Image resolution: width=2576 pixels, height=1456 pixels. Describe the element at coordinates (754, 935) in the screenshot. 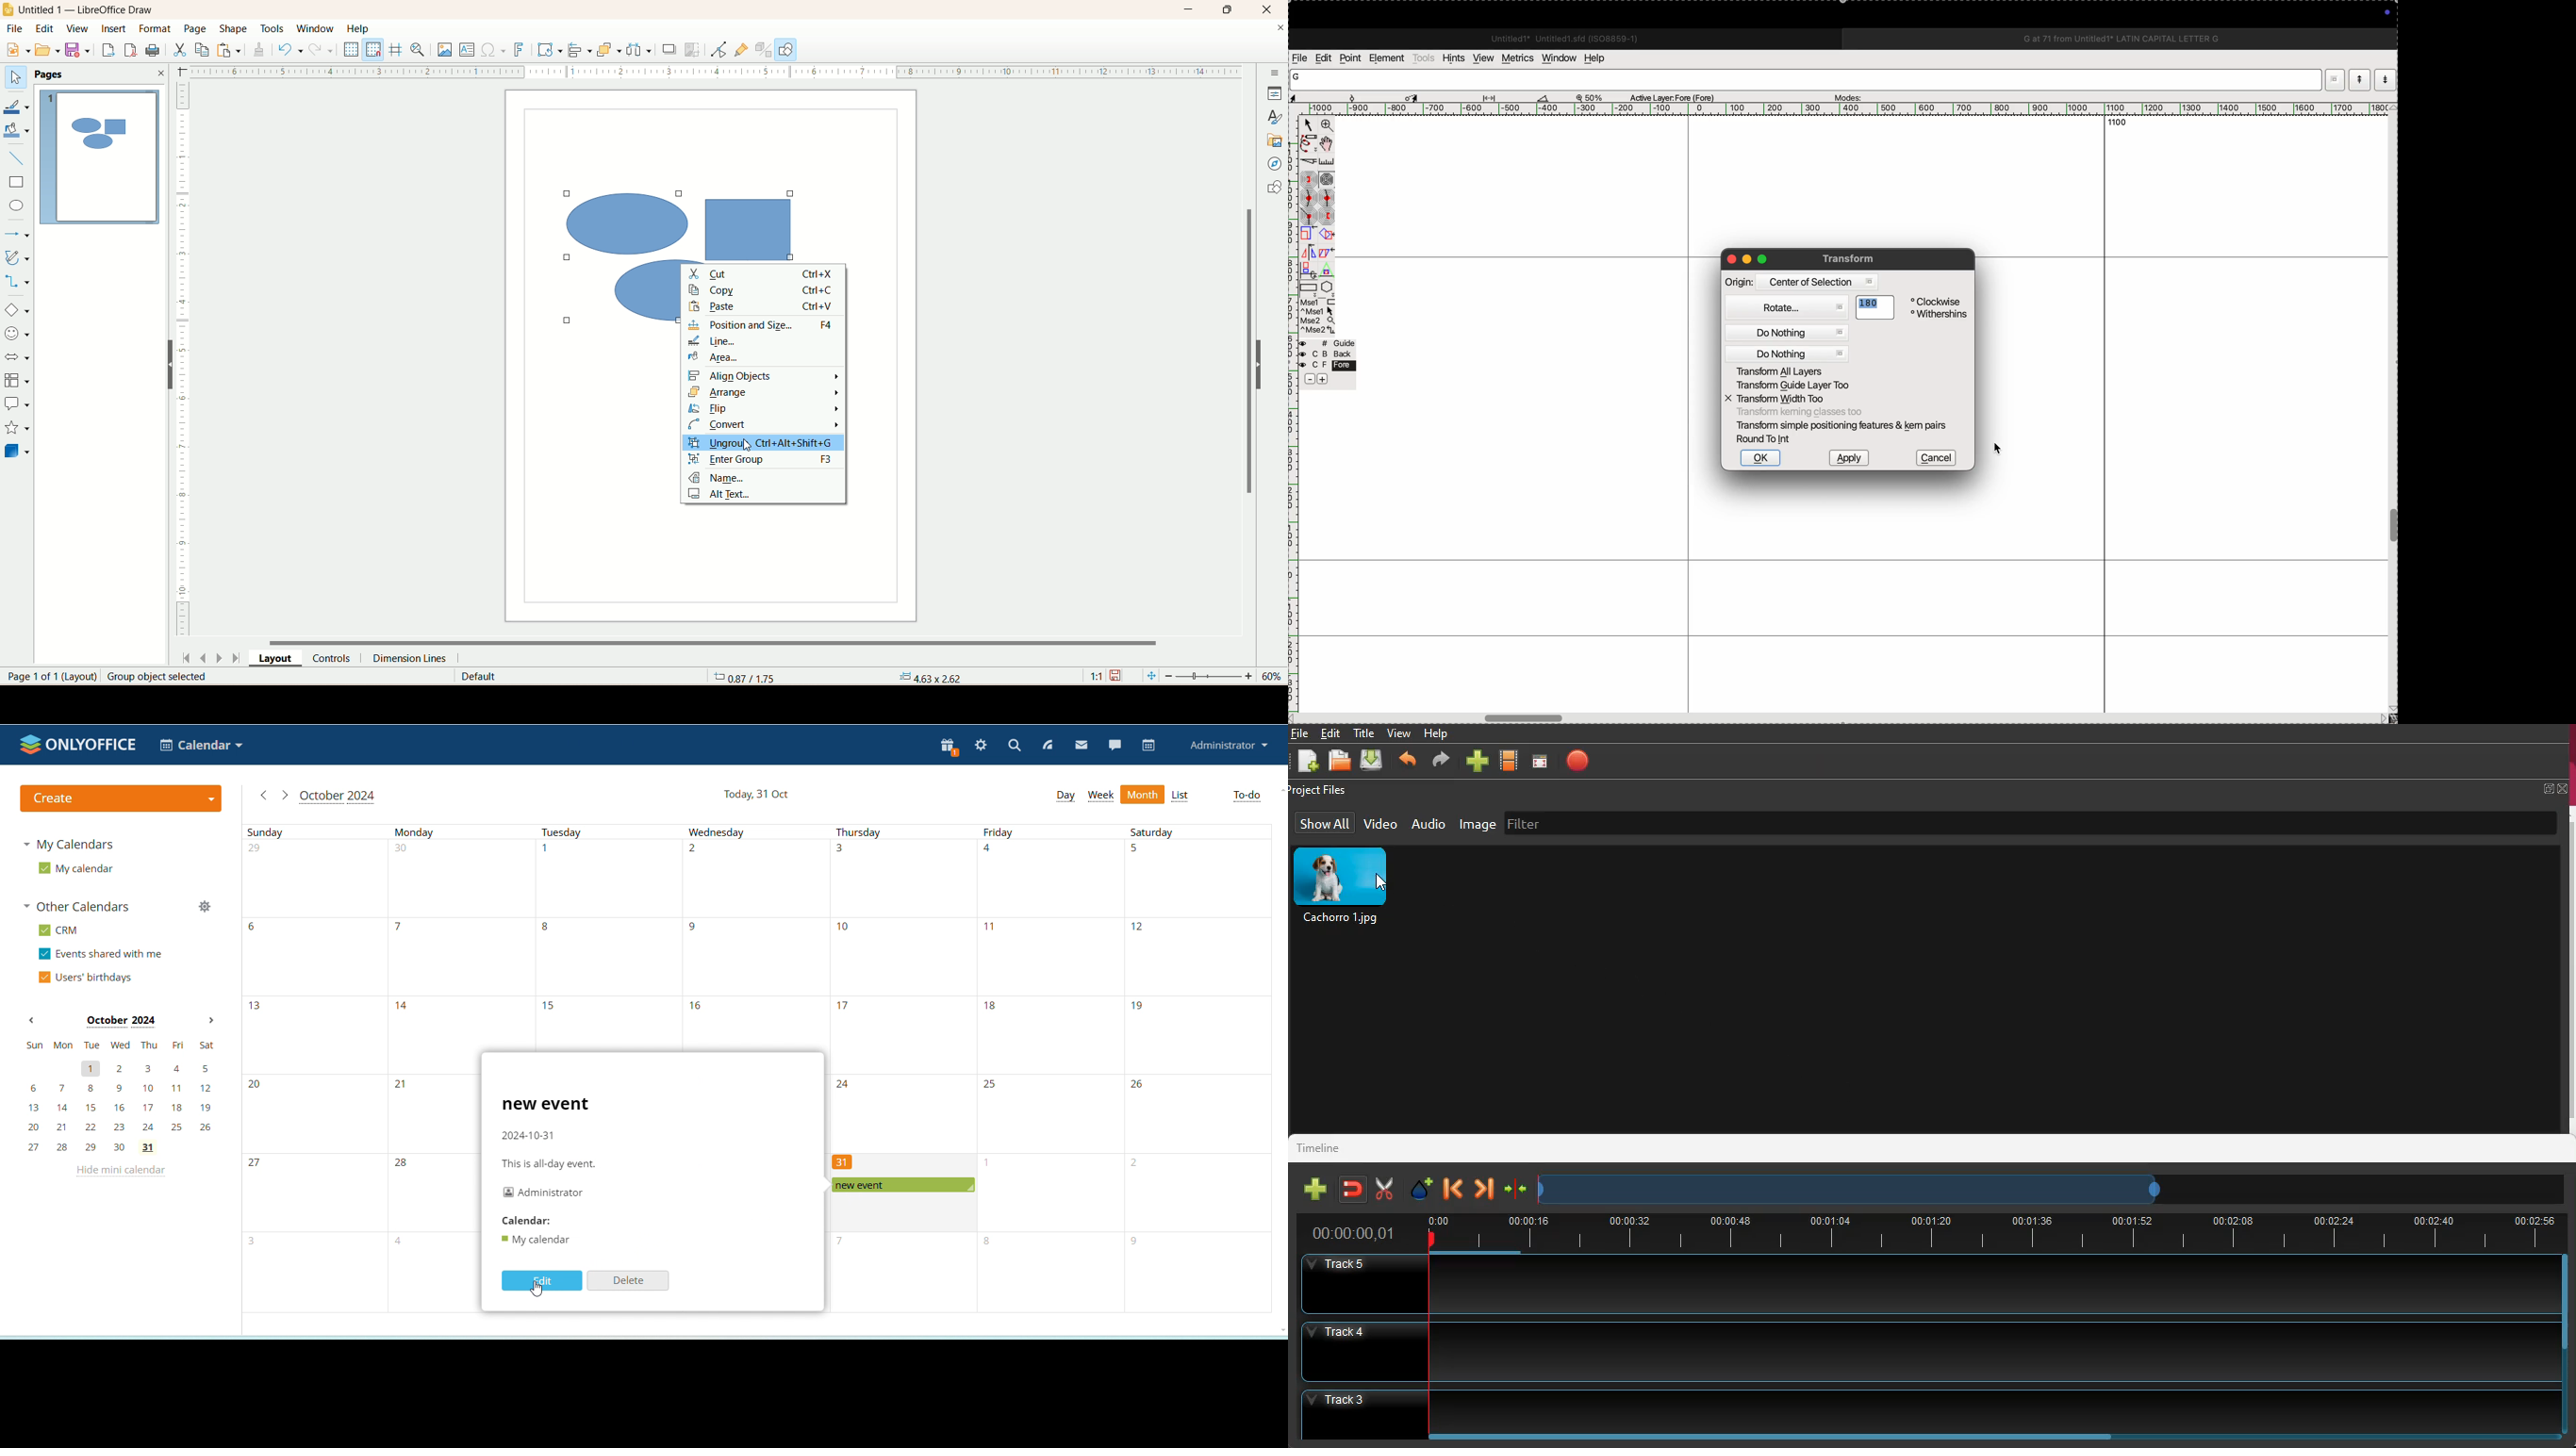

I see `Wednesday` at that location.